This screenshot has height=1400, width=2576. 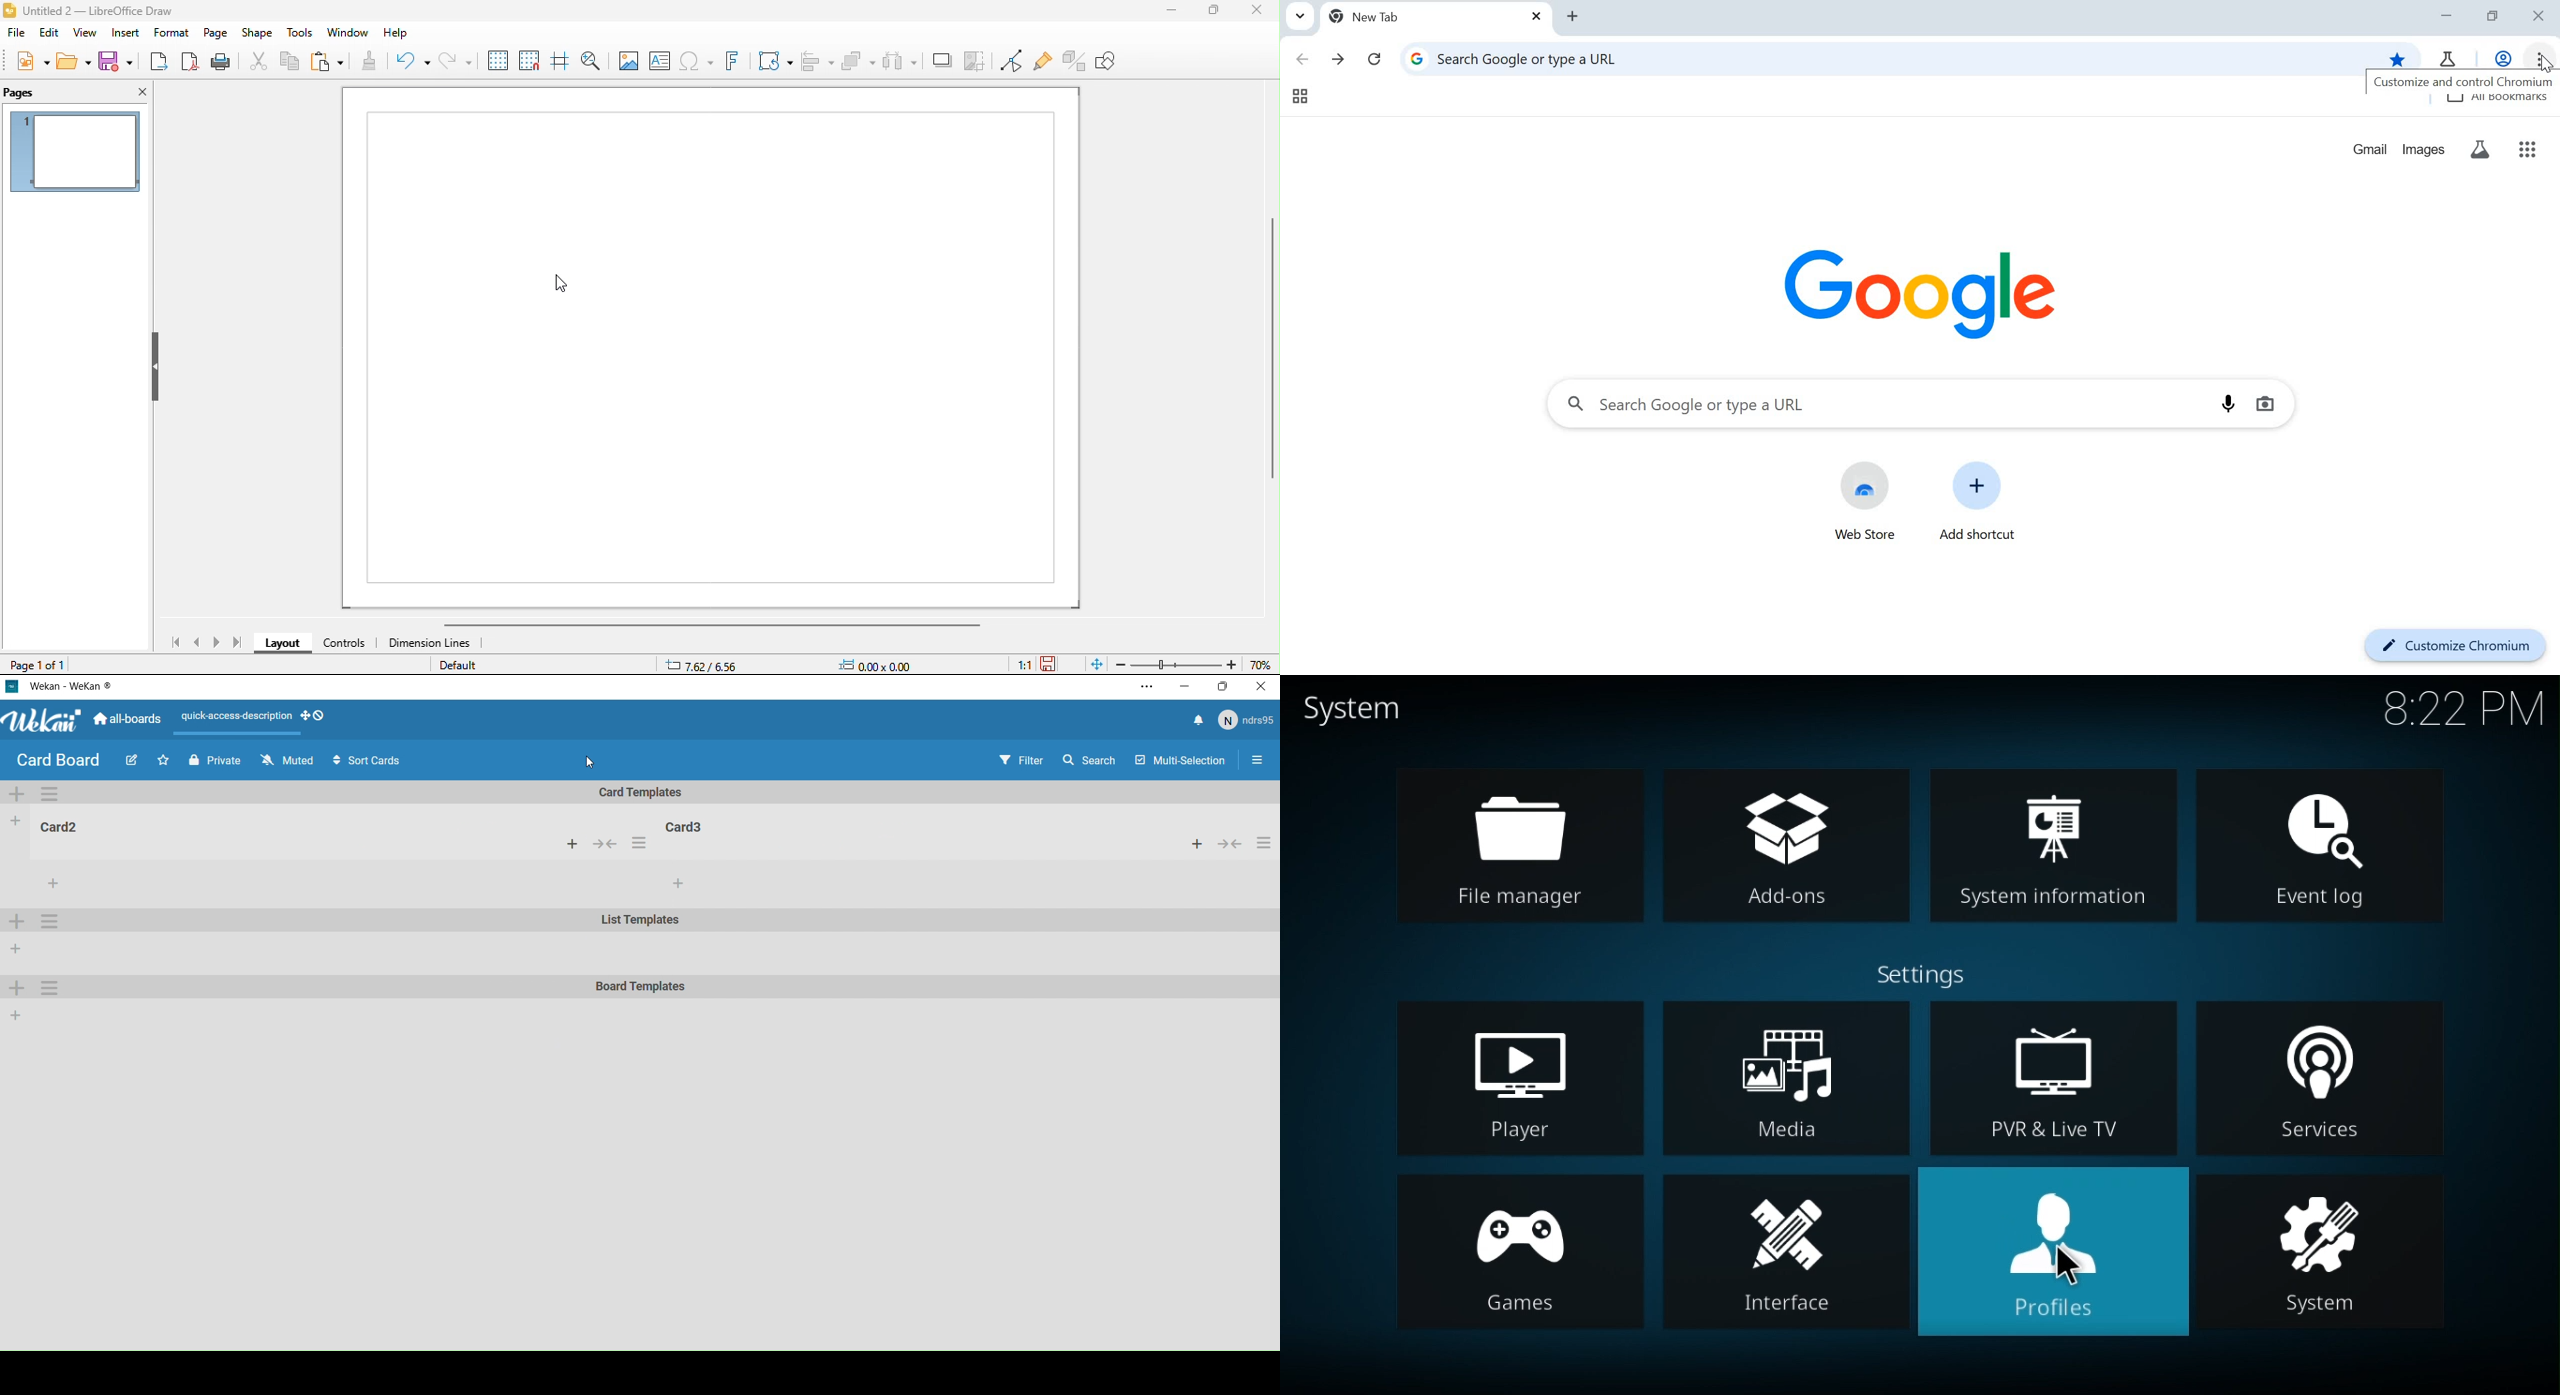 What do you see at coordinates (57, 762) in the screenshot?
I see `Card Board` at bounding box center [57, 762].